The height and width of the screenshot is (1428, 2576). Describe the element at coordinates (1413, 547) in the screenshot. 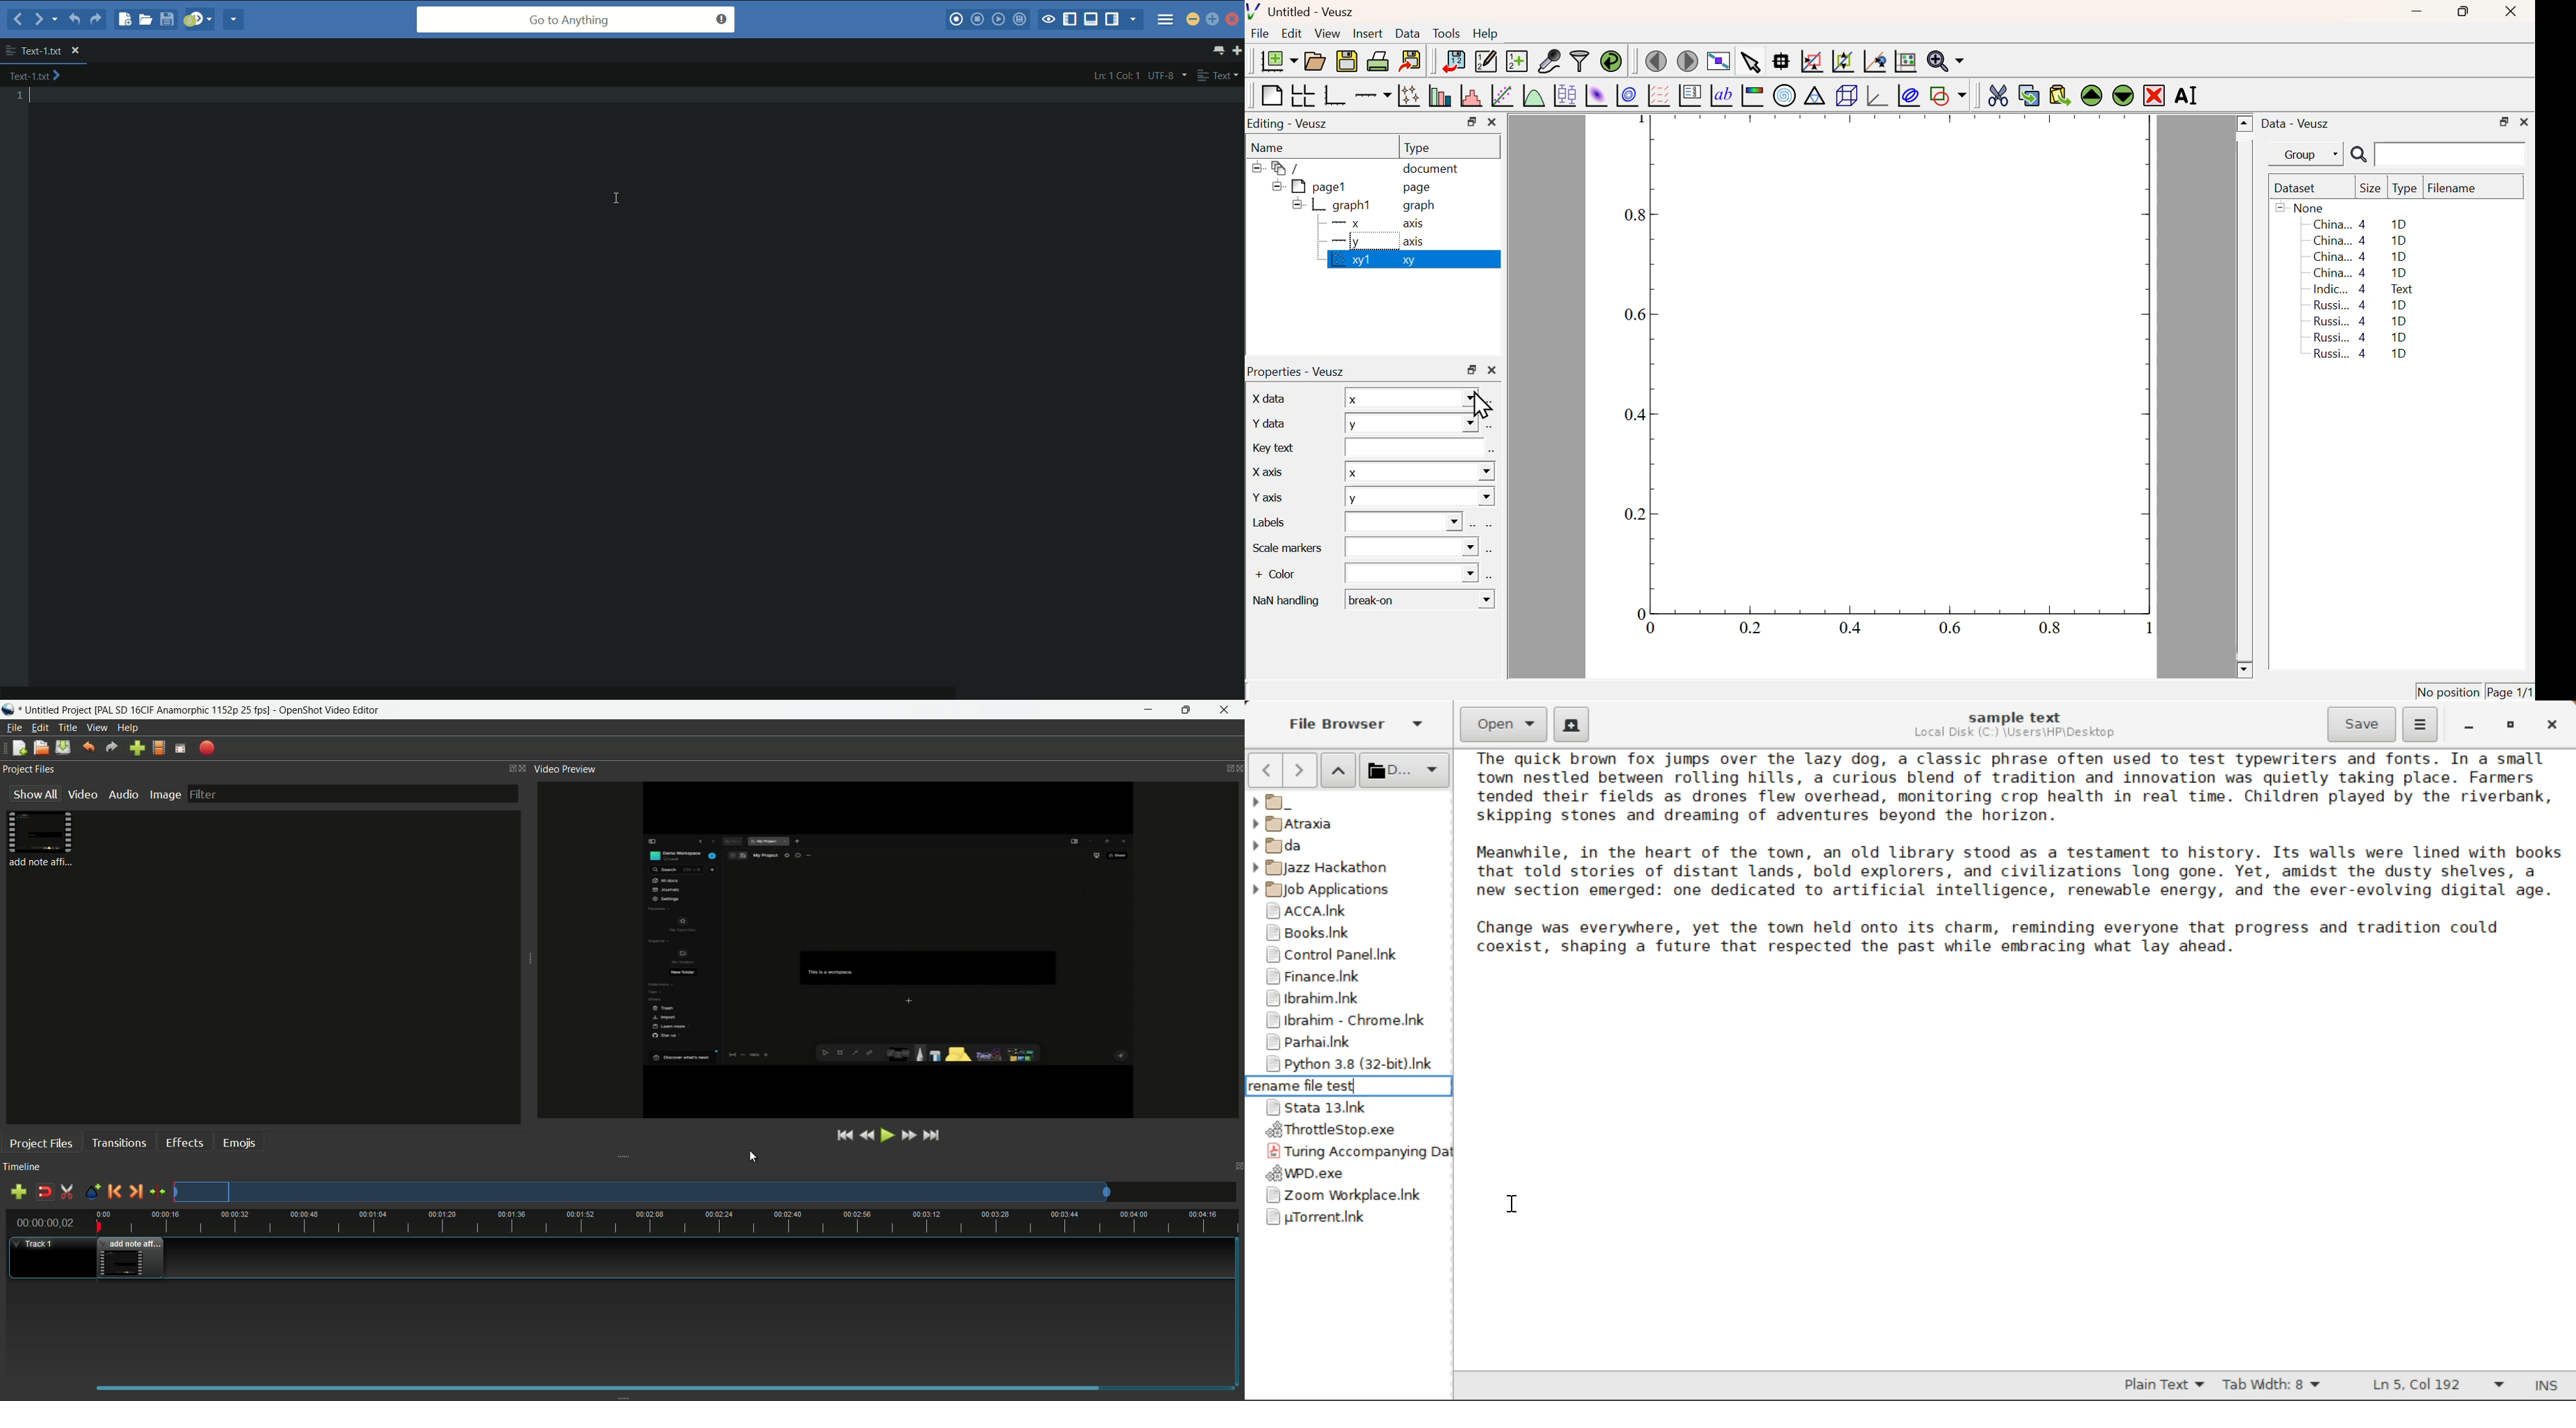

I see `Dropdown` at that location.